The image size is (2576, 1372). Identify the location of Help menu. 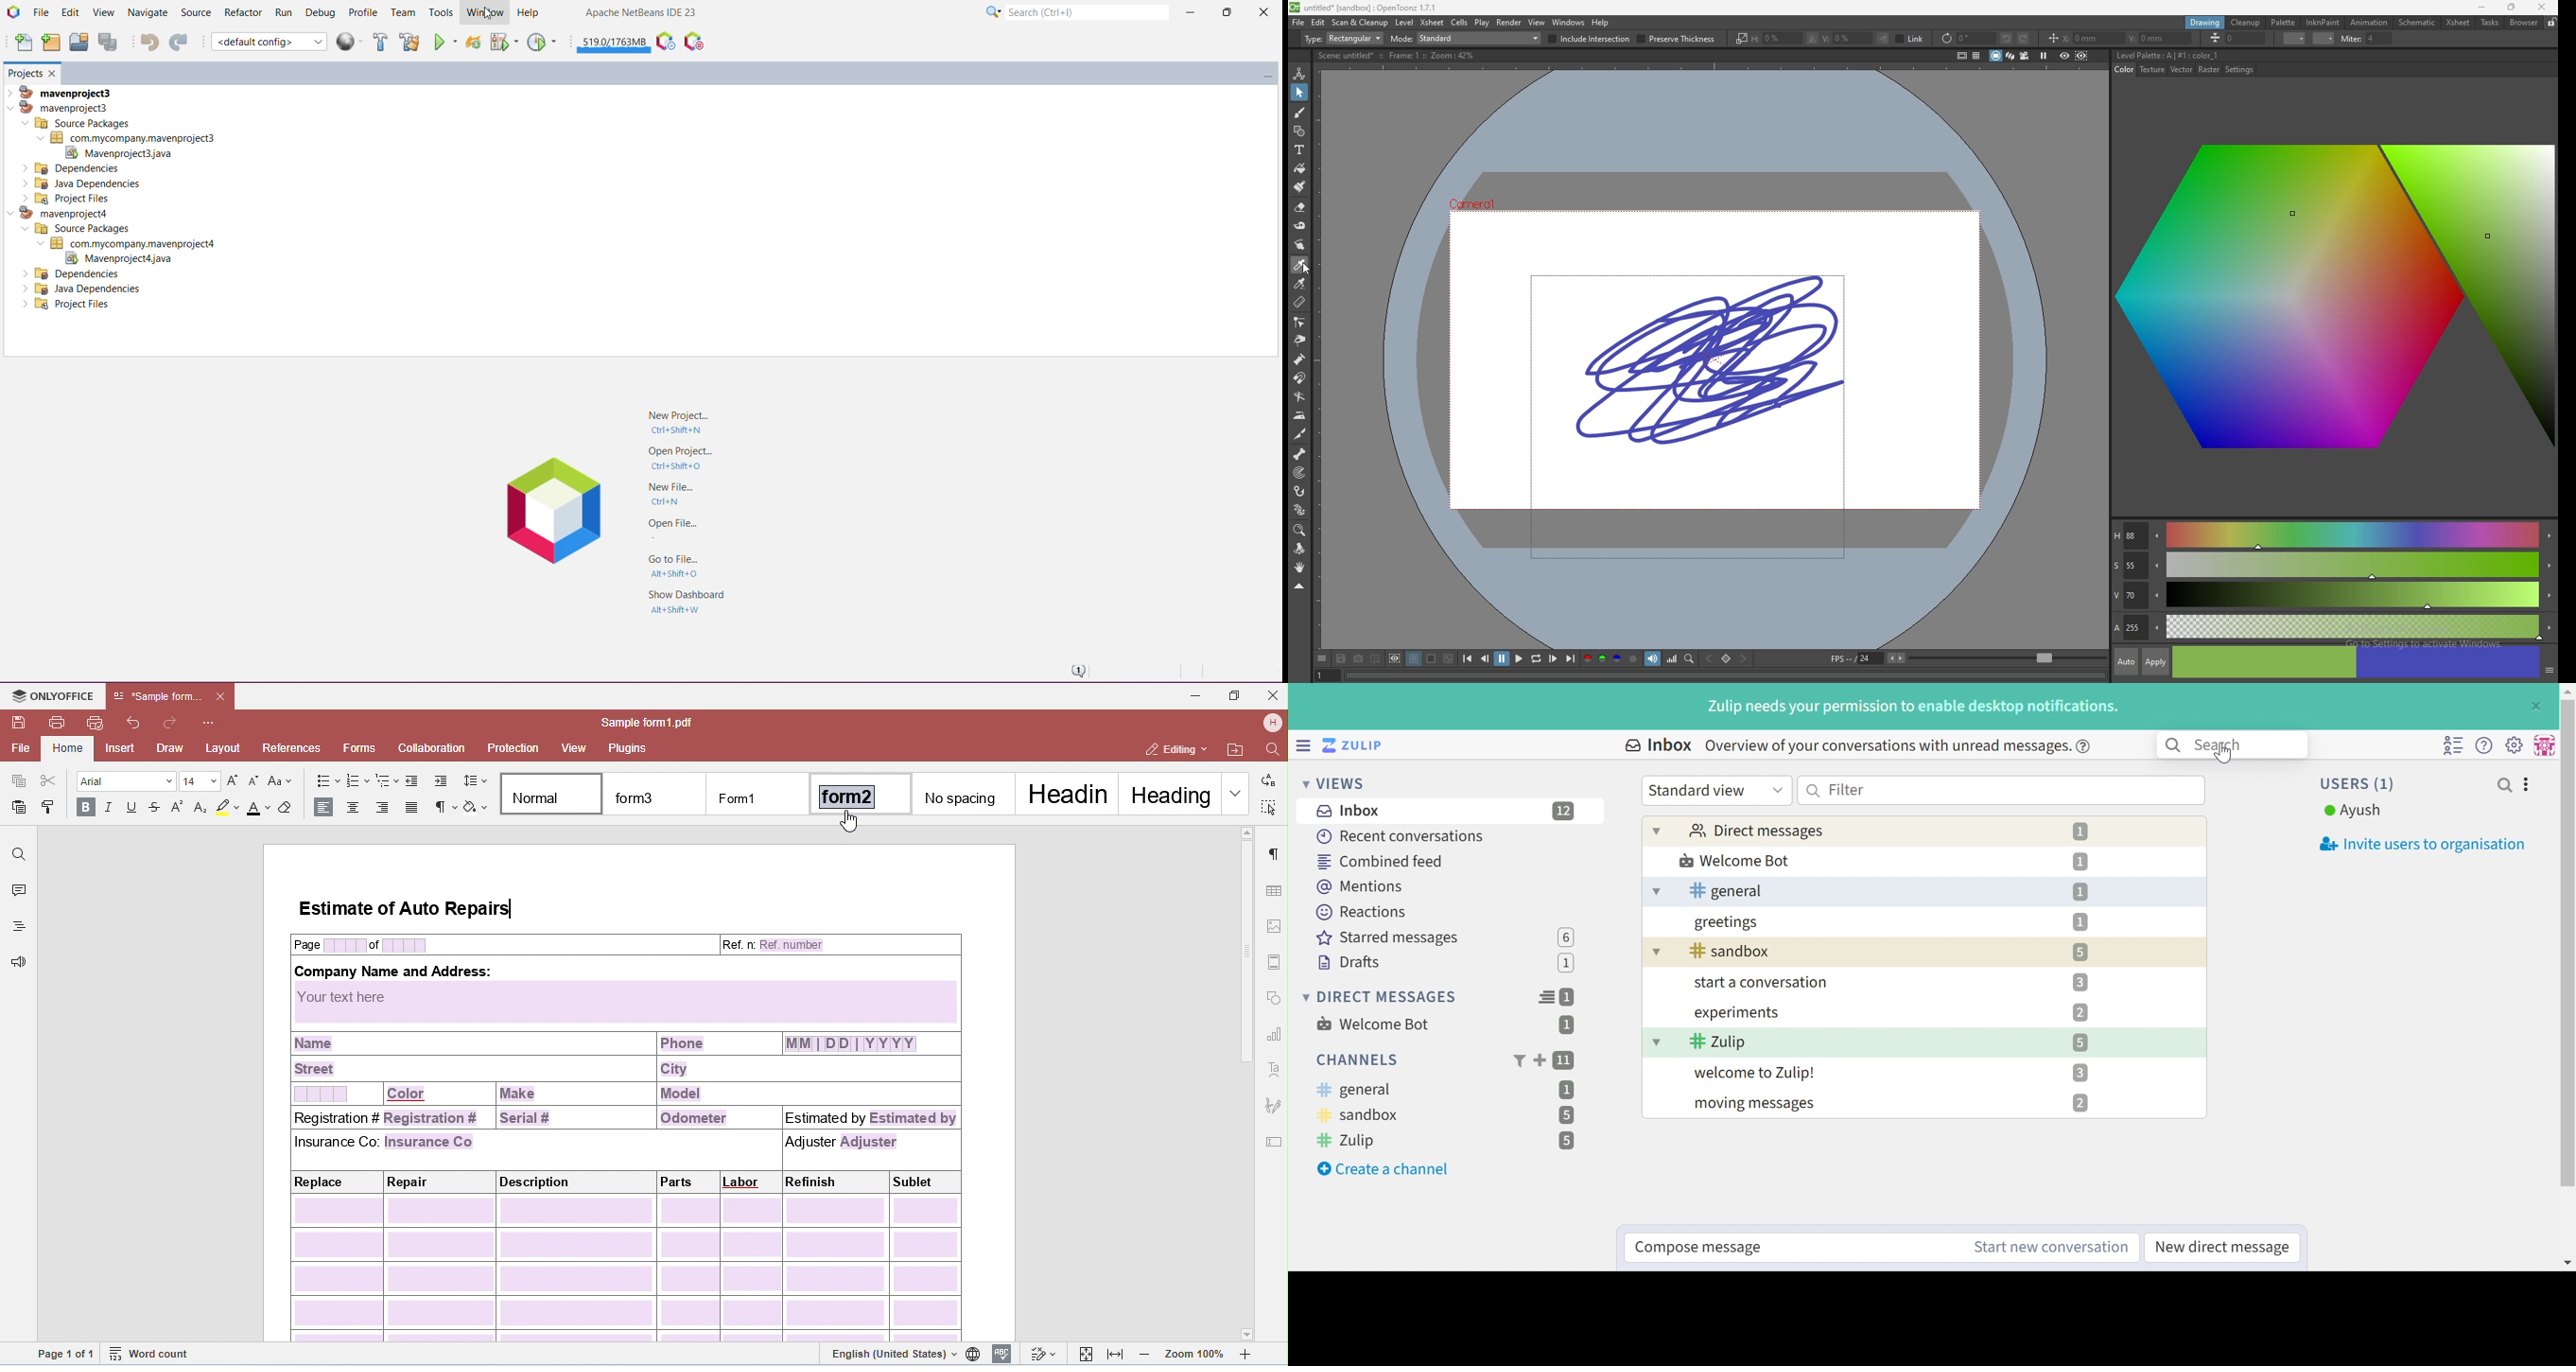
(2485, 745).